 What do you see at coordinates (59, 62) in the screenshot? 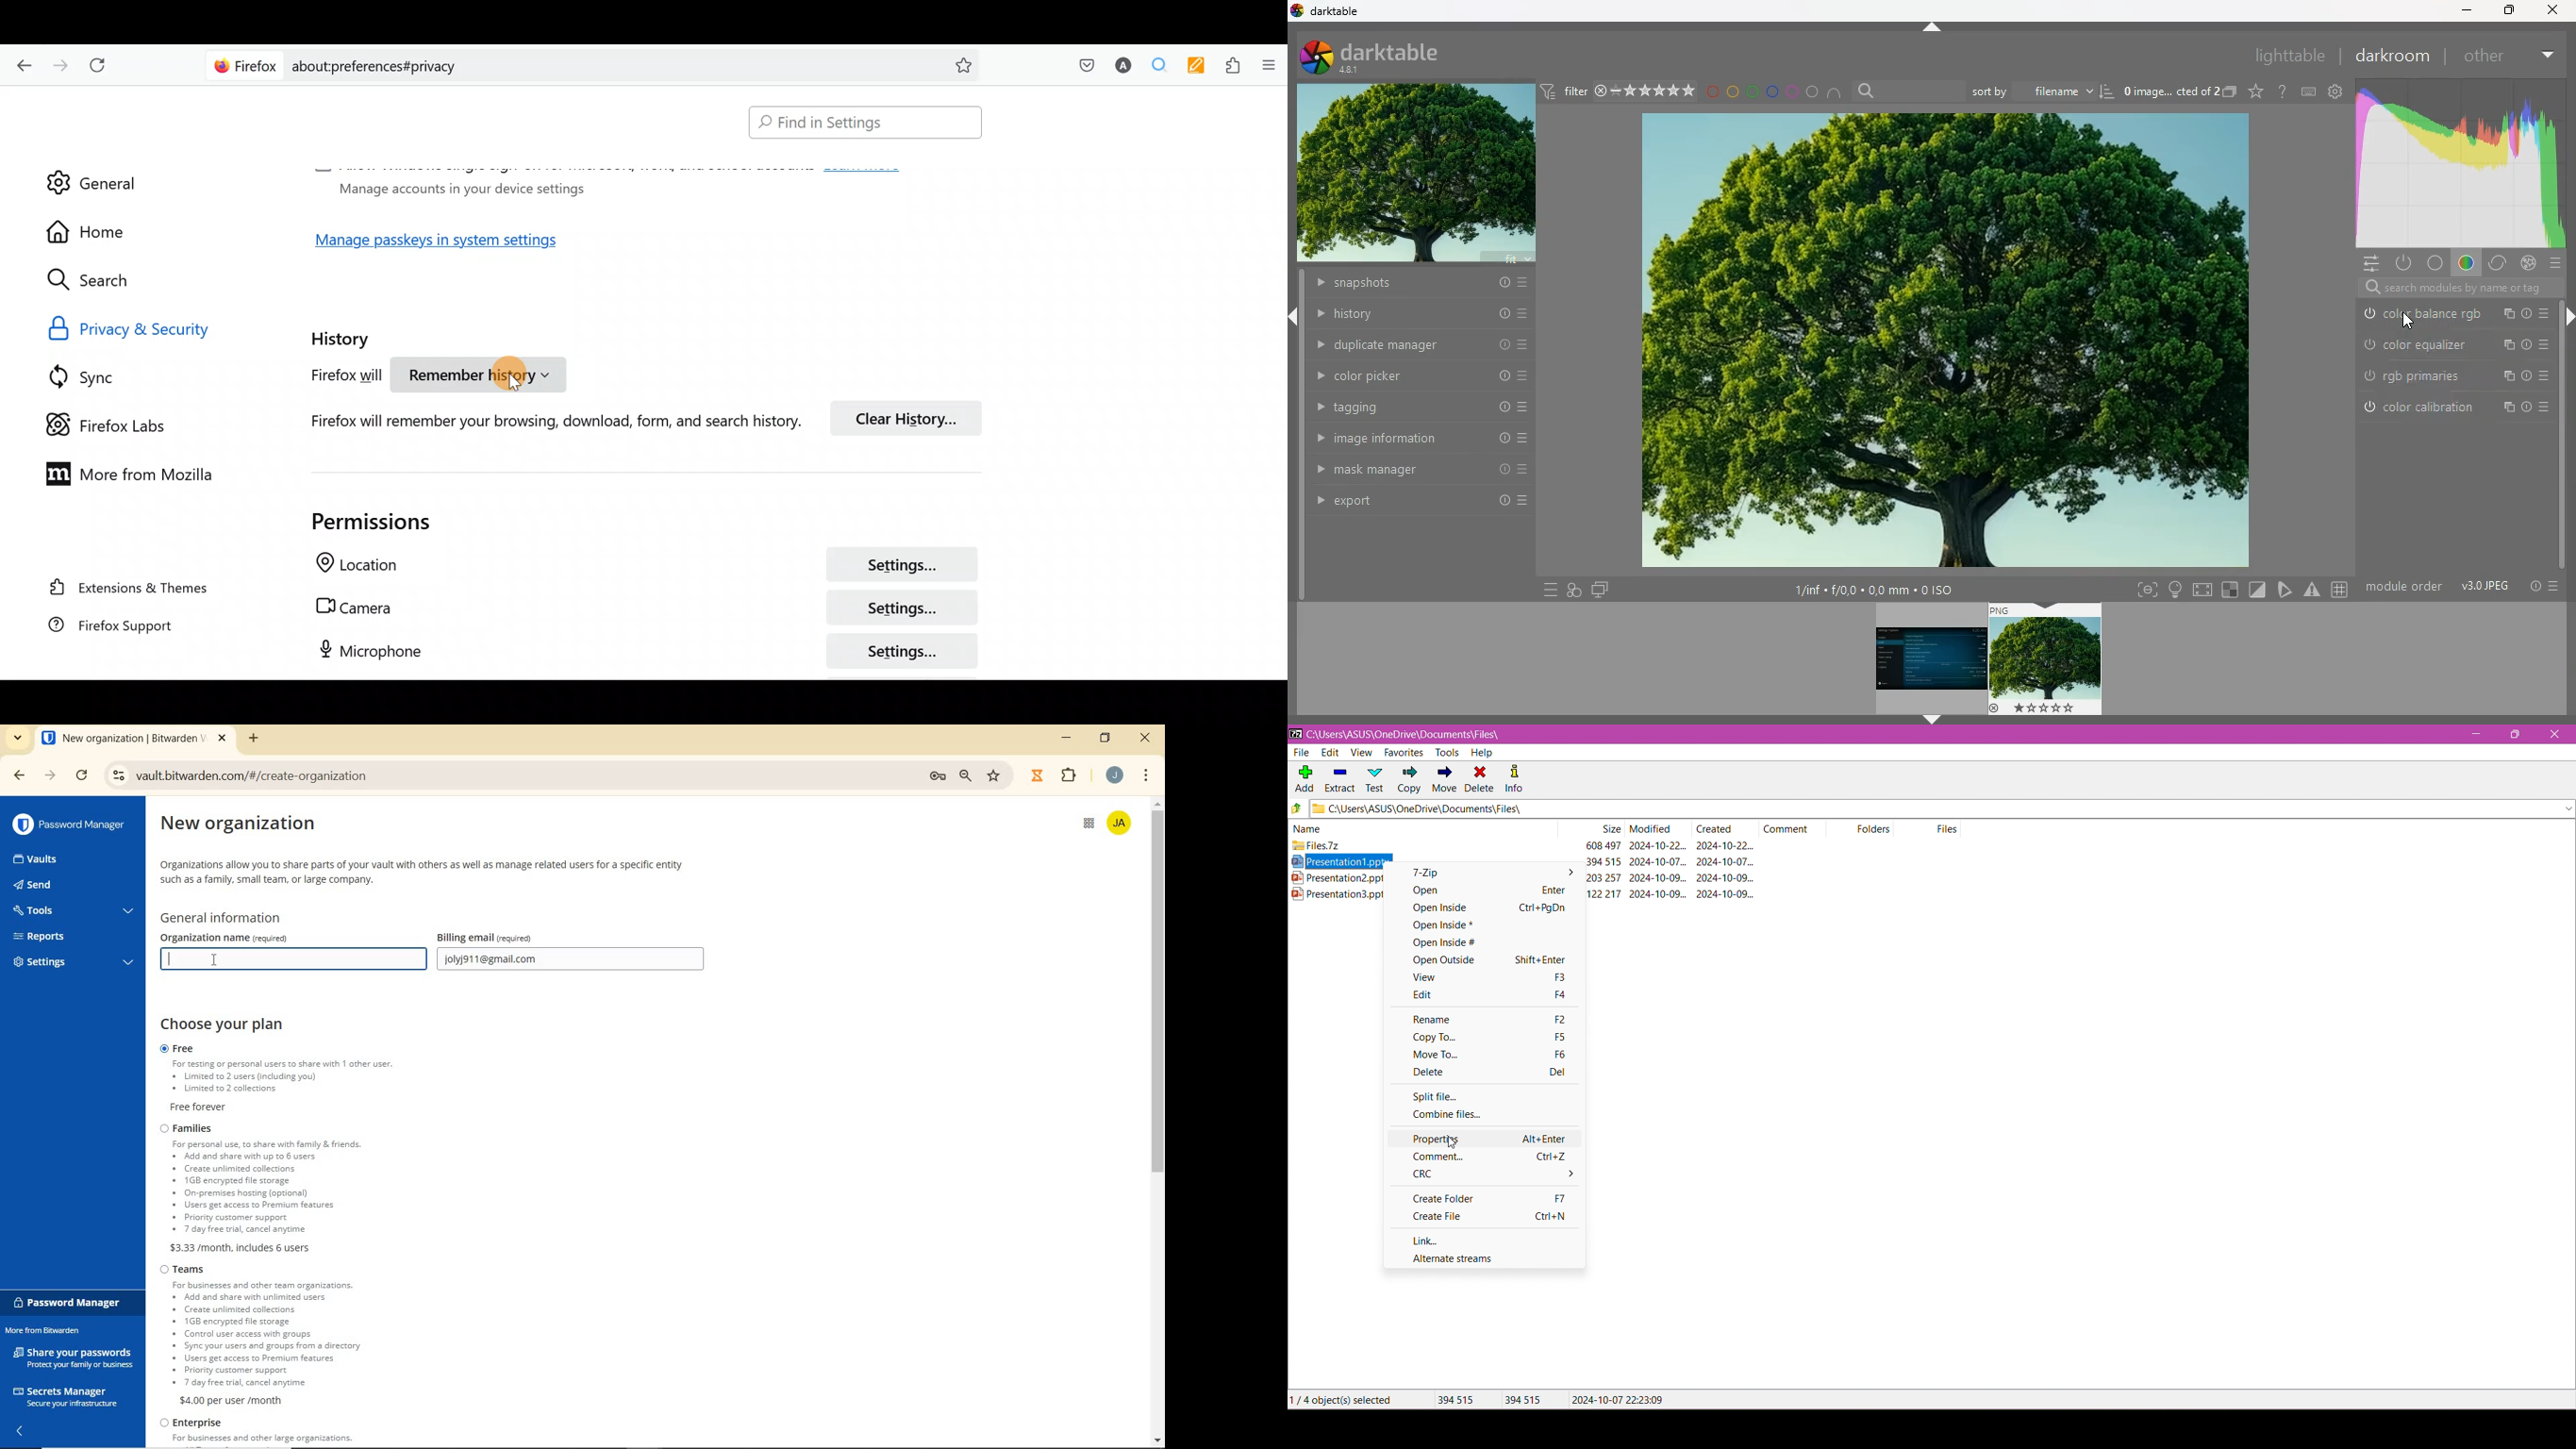
I see `Go forward one page` at bounding box center [59, 62].